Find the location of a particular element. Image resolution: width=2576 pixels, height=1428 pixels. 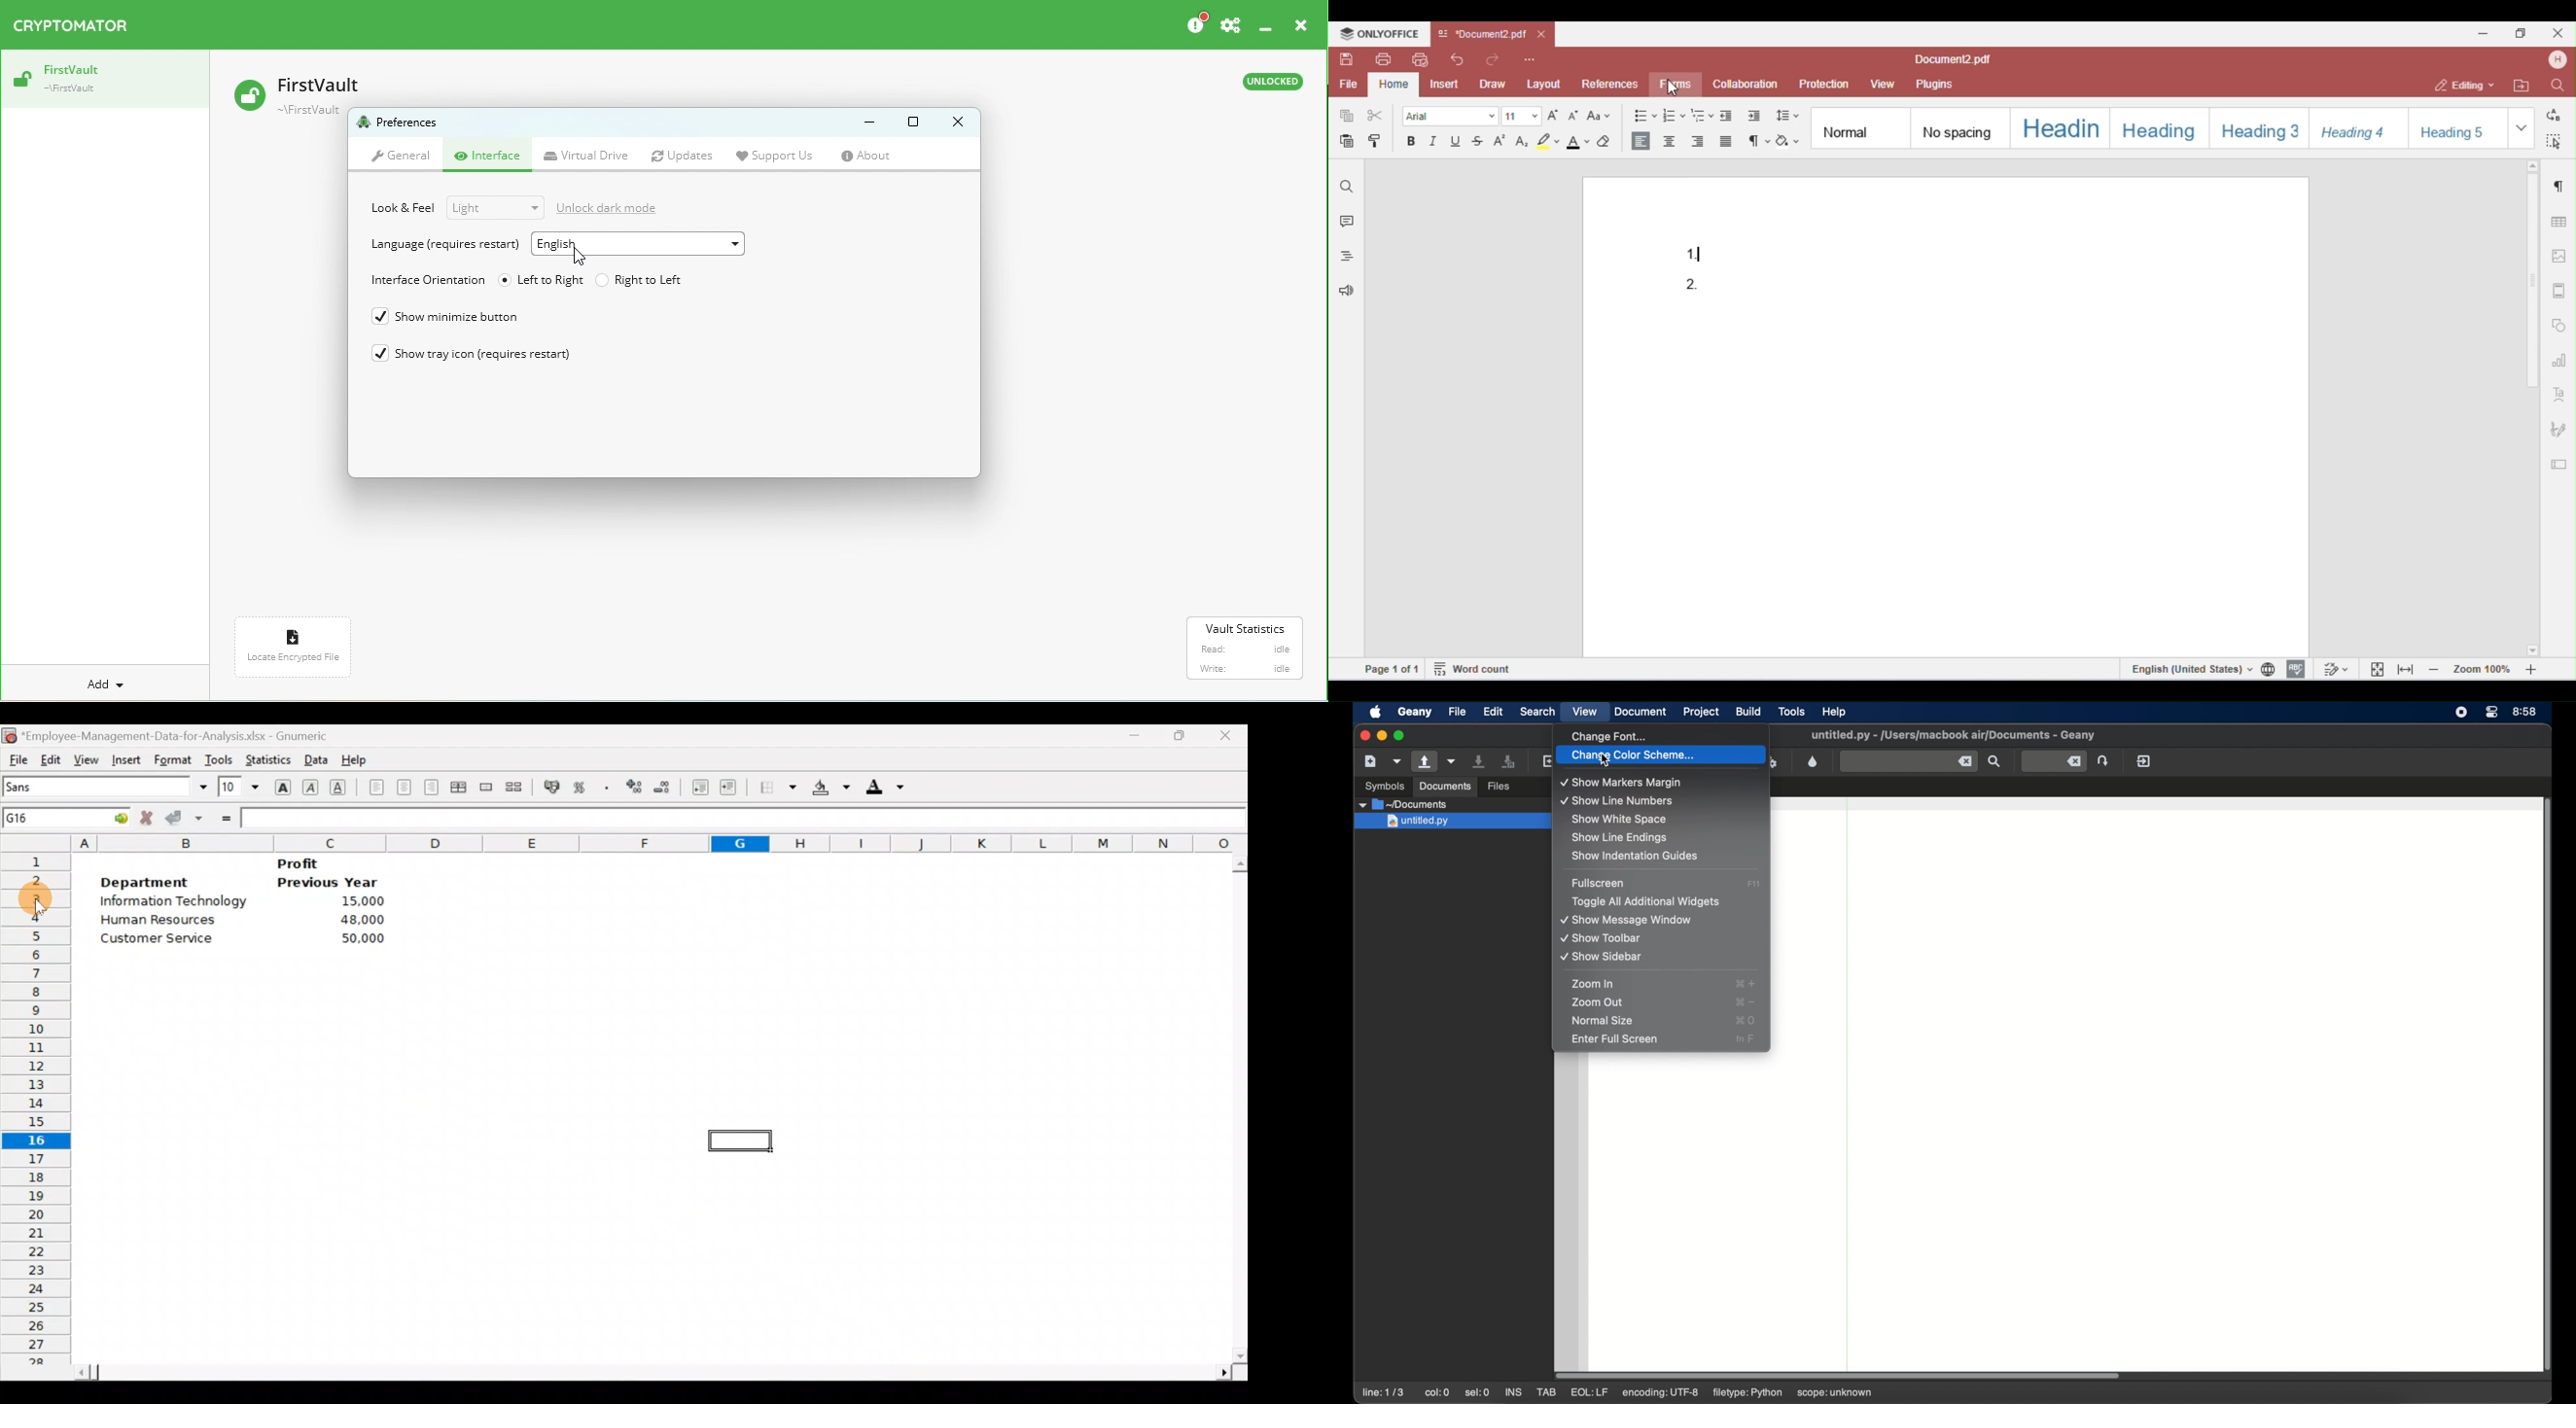

Background is located at coordinates (831, 791).